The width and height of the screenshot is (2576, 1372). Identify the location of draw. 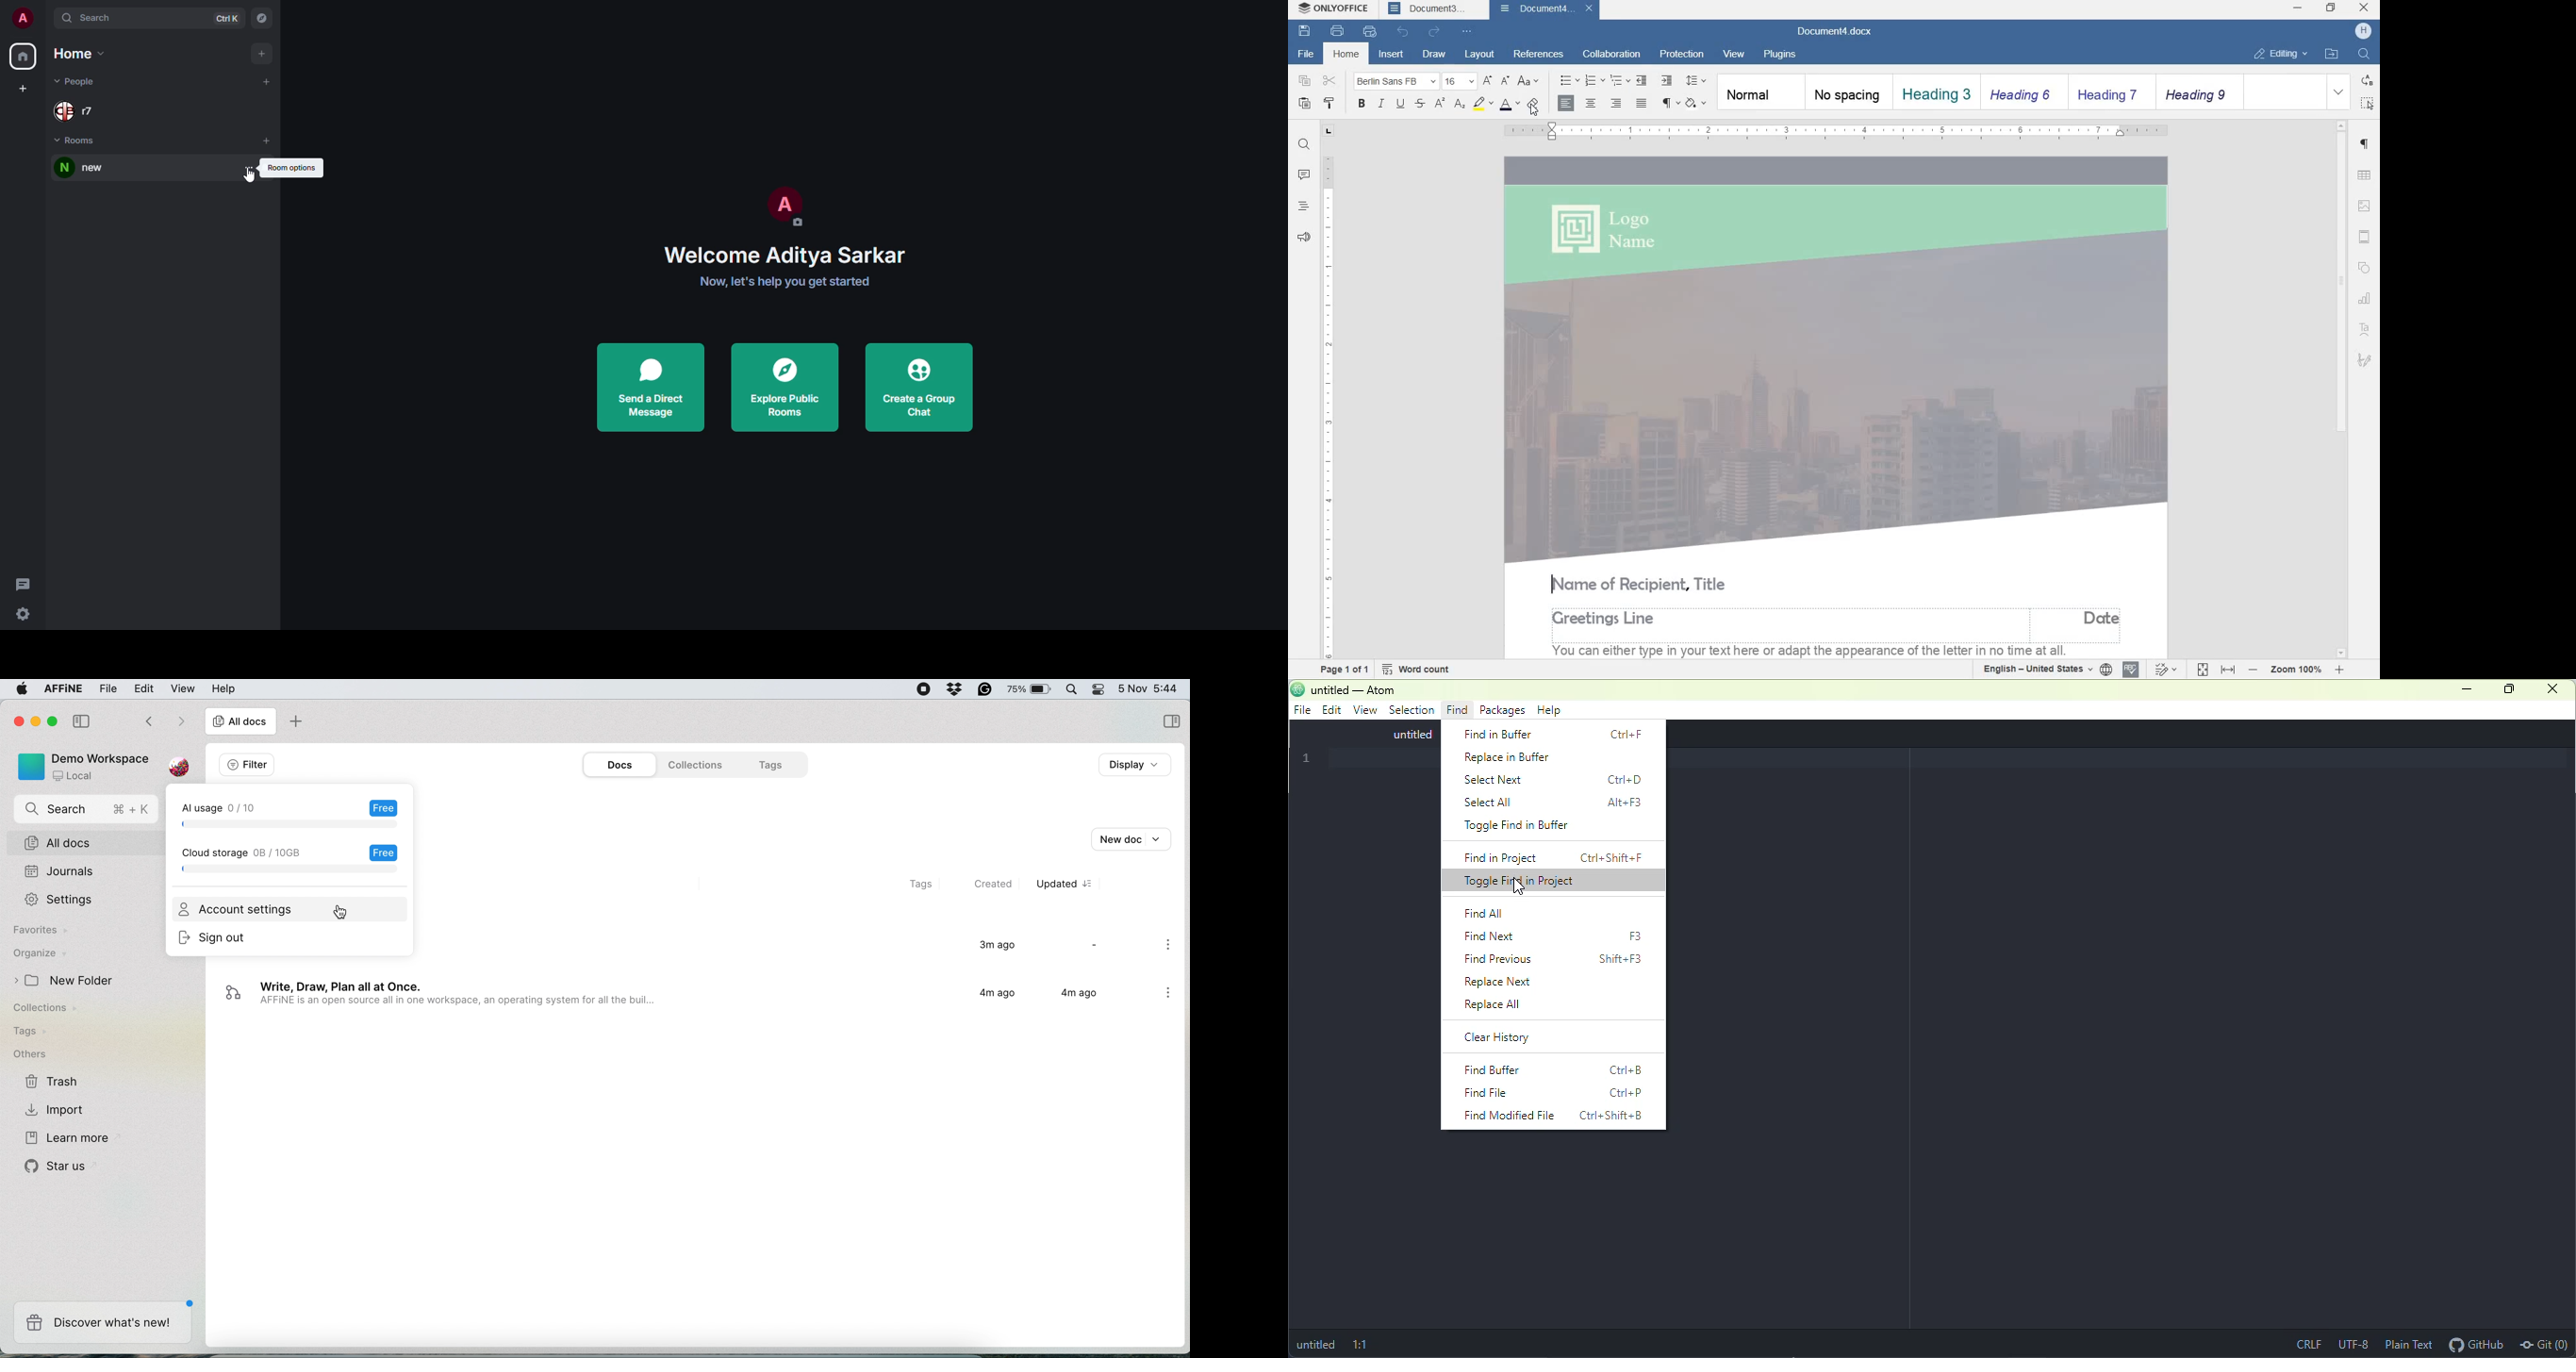
(1435, 54).